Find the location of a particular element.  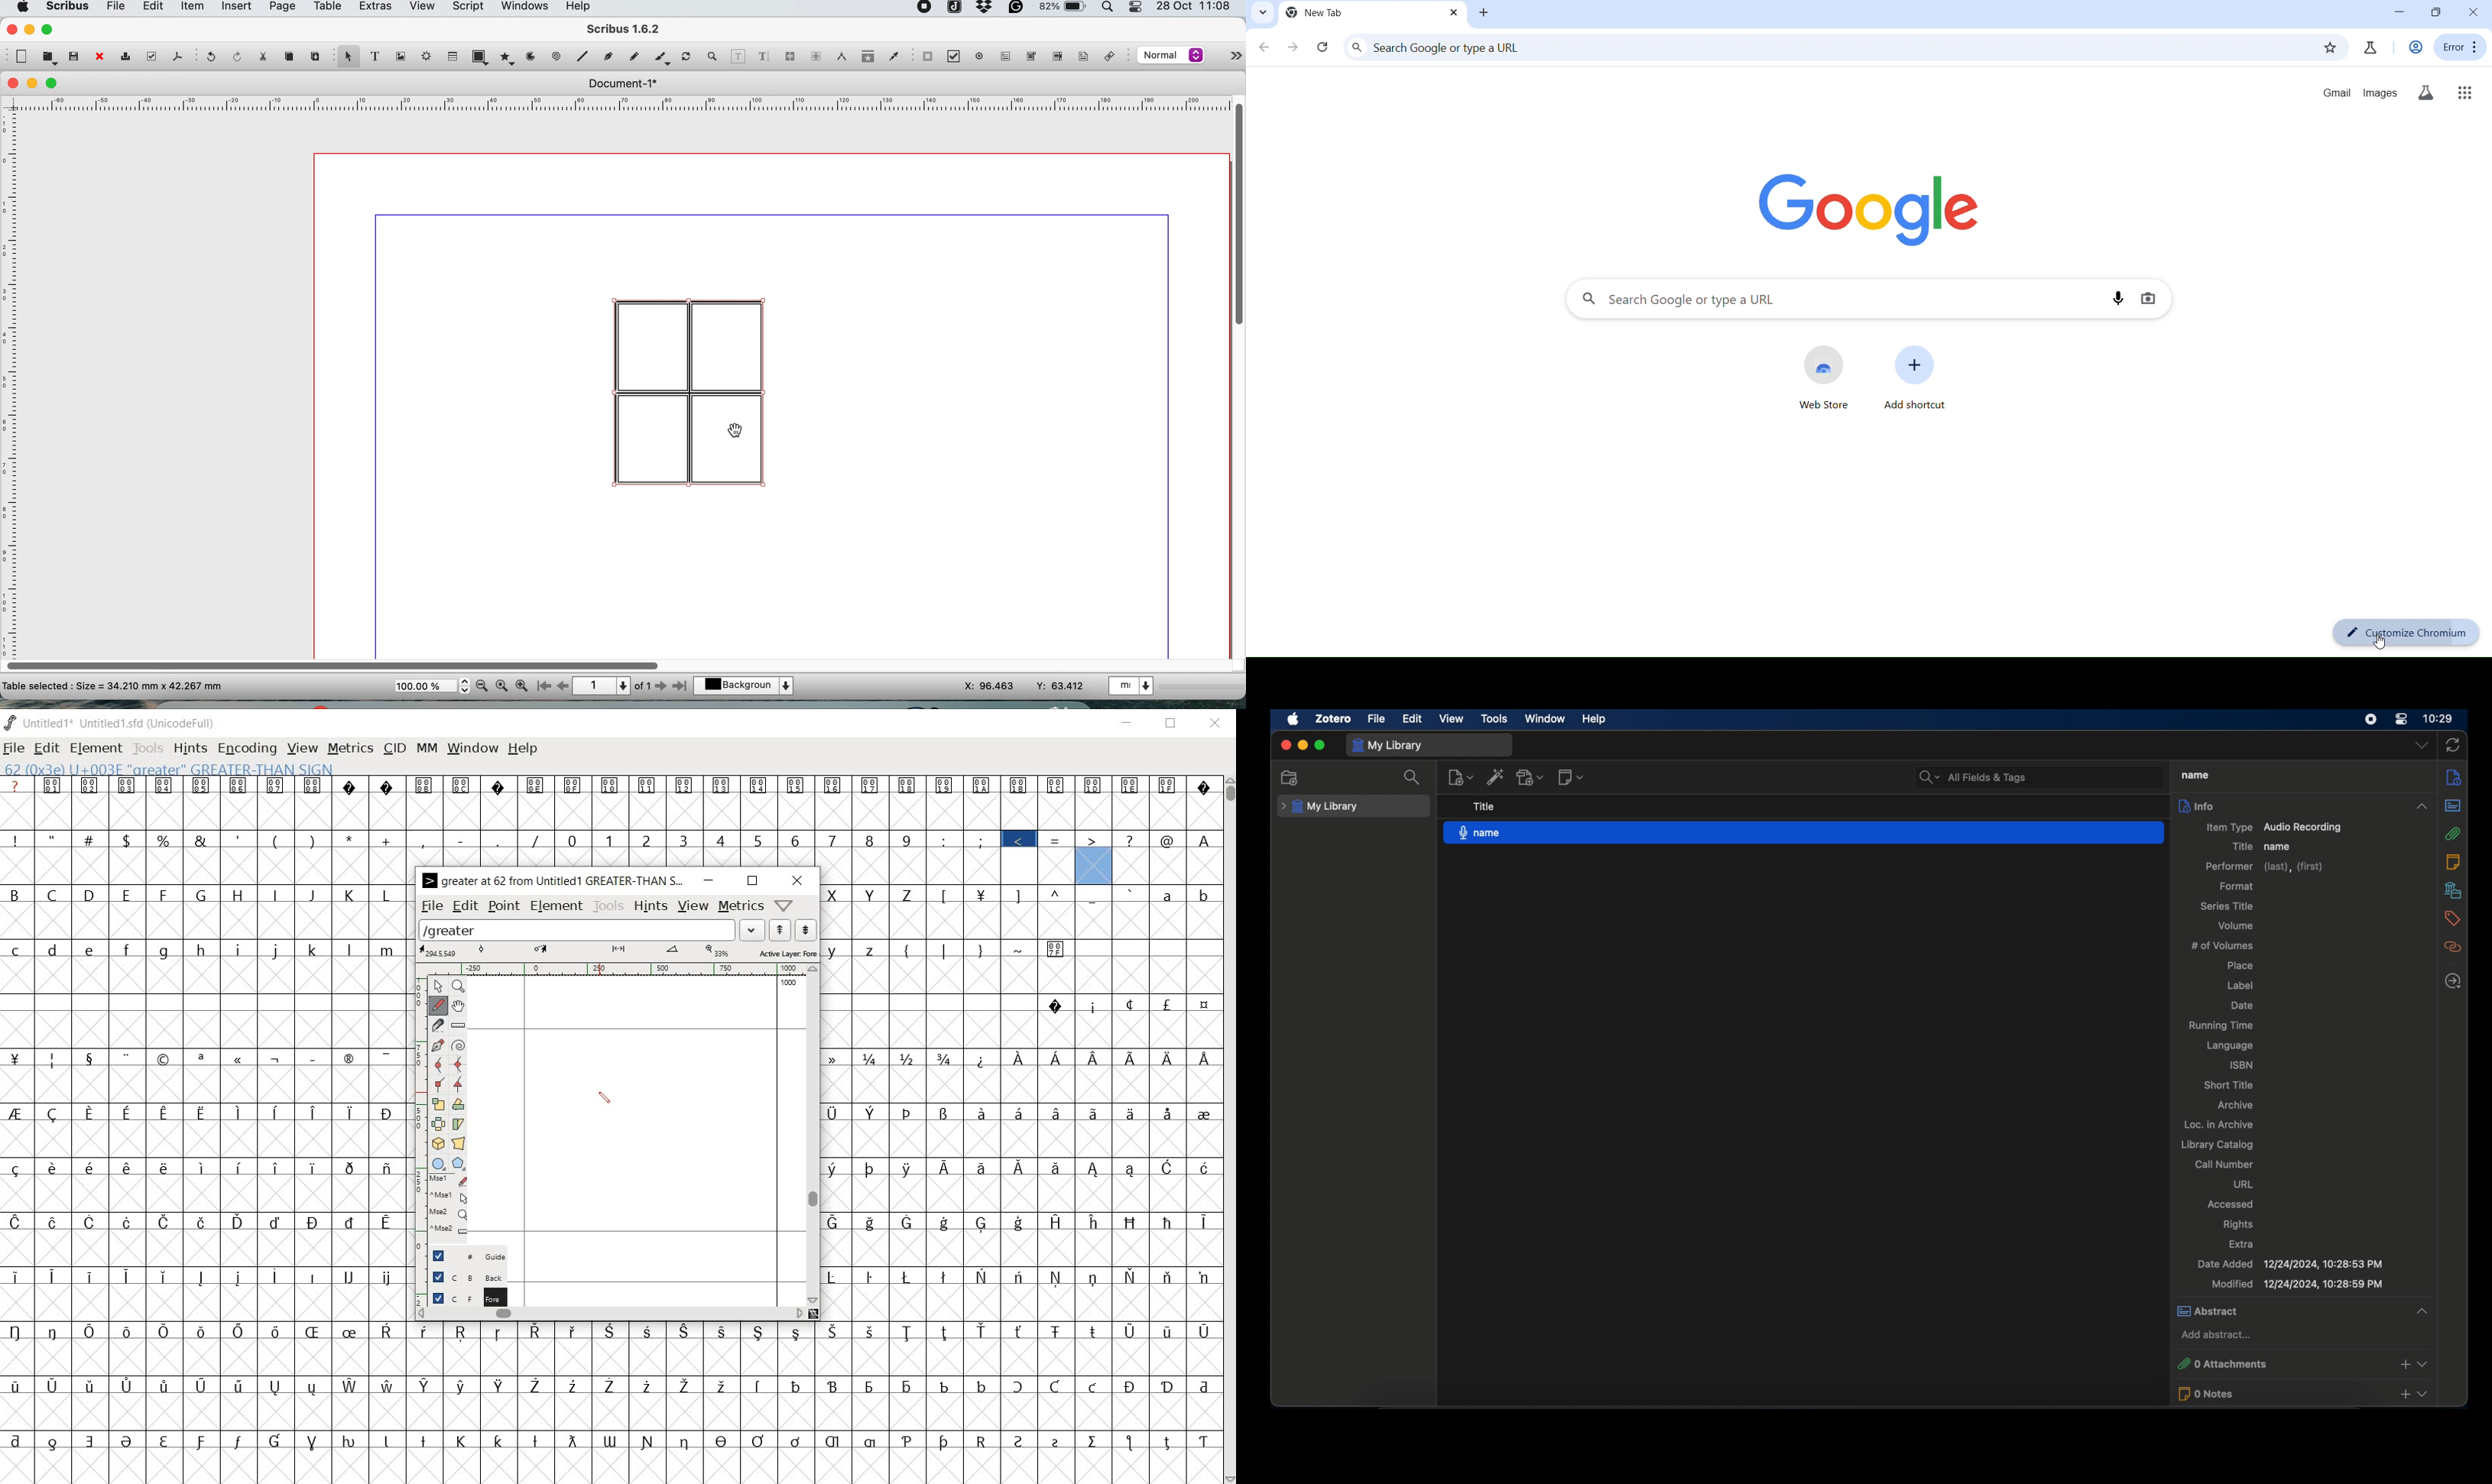

pdf radio button is located at coordinates (979, 56).